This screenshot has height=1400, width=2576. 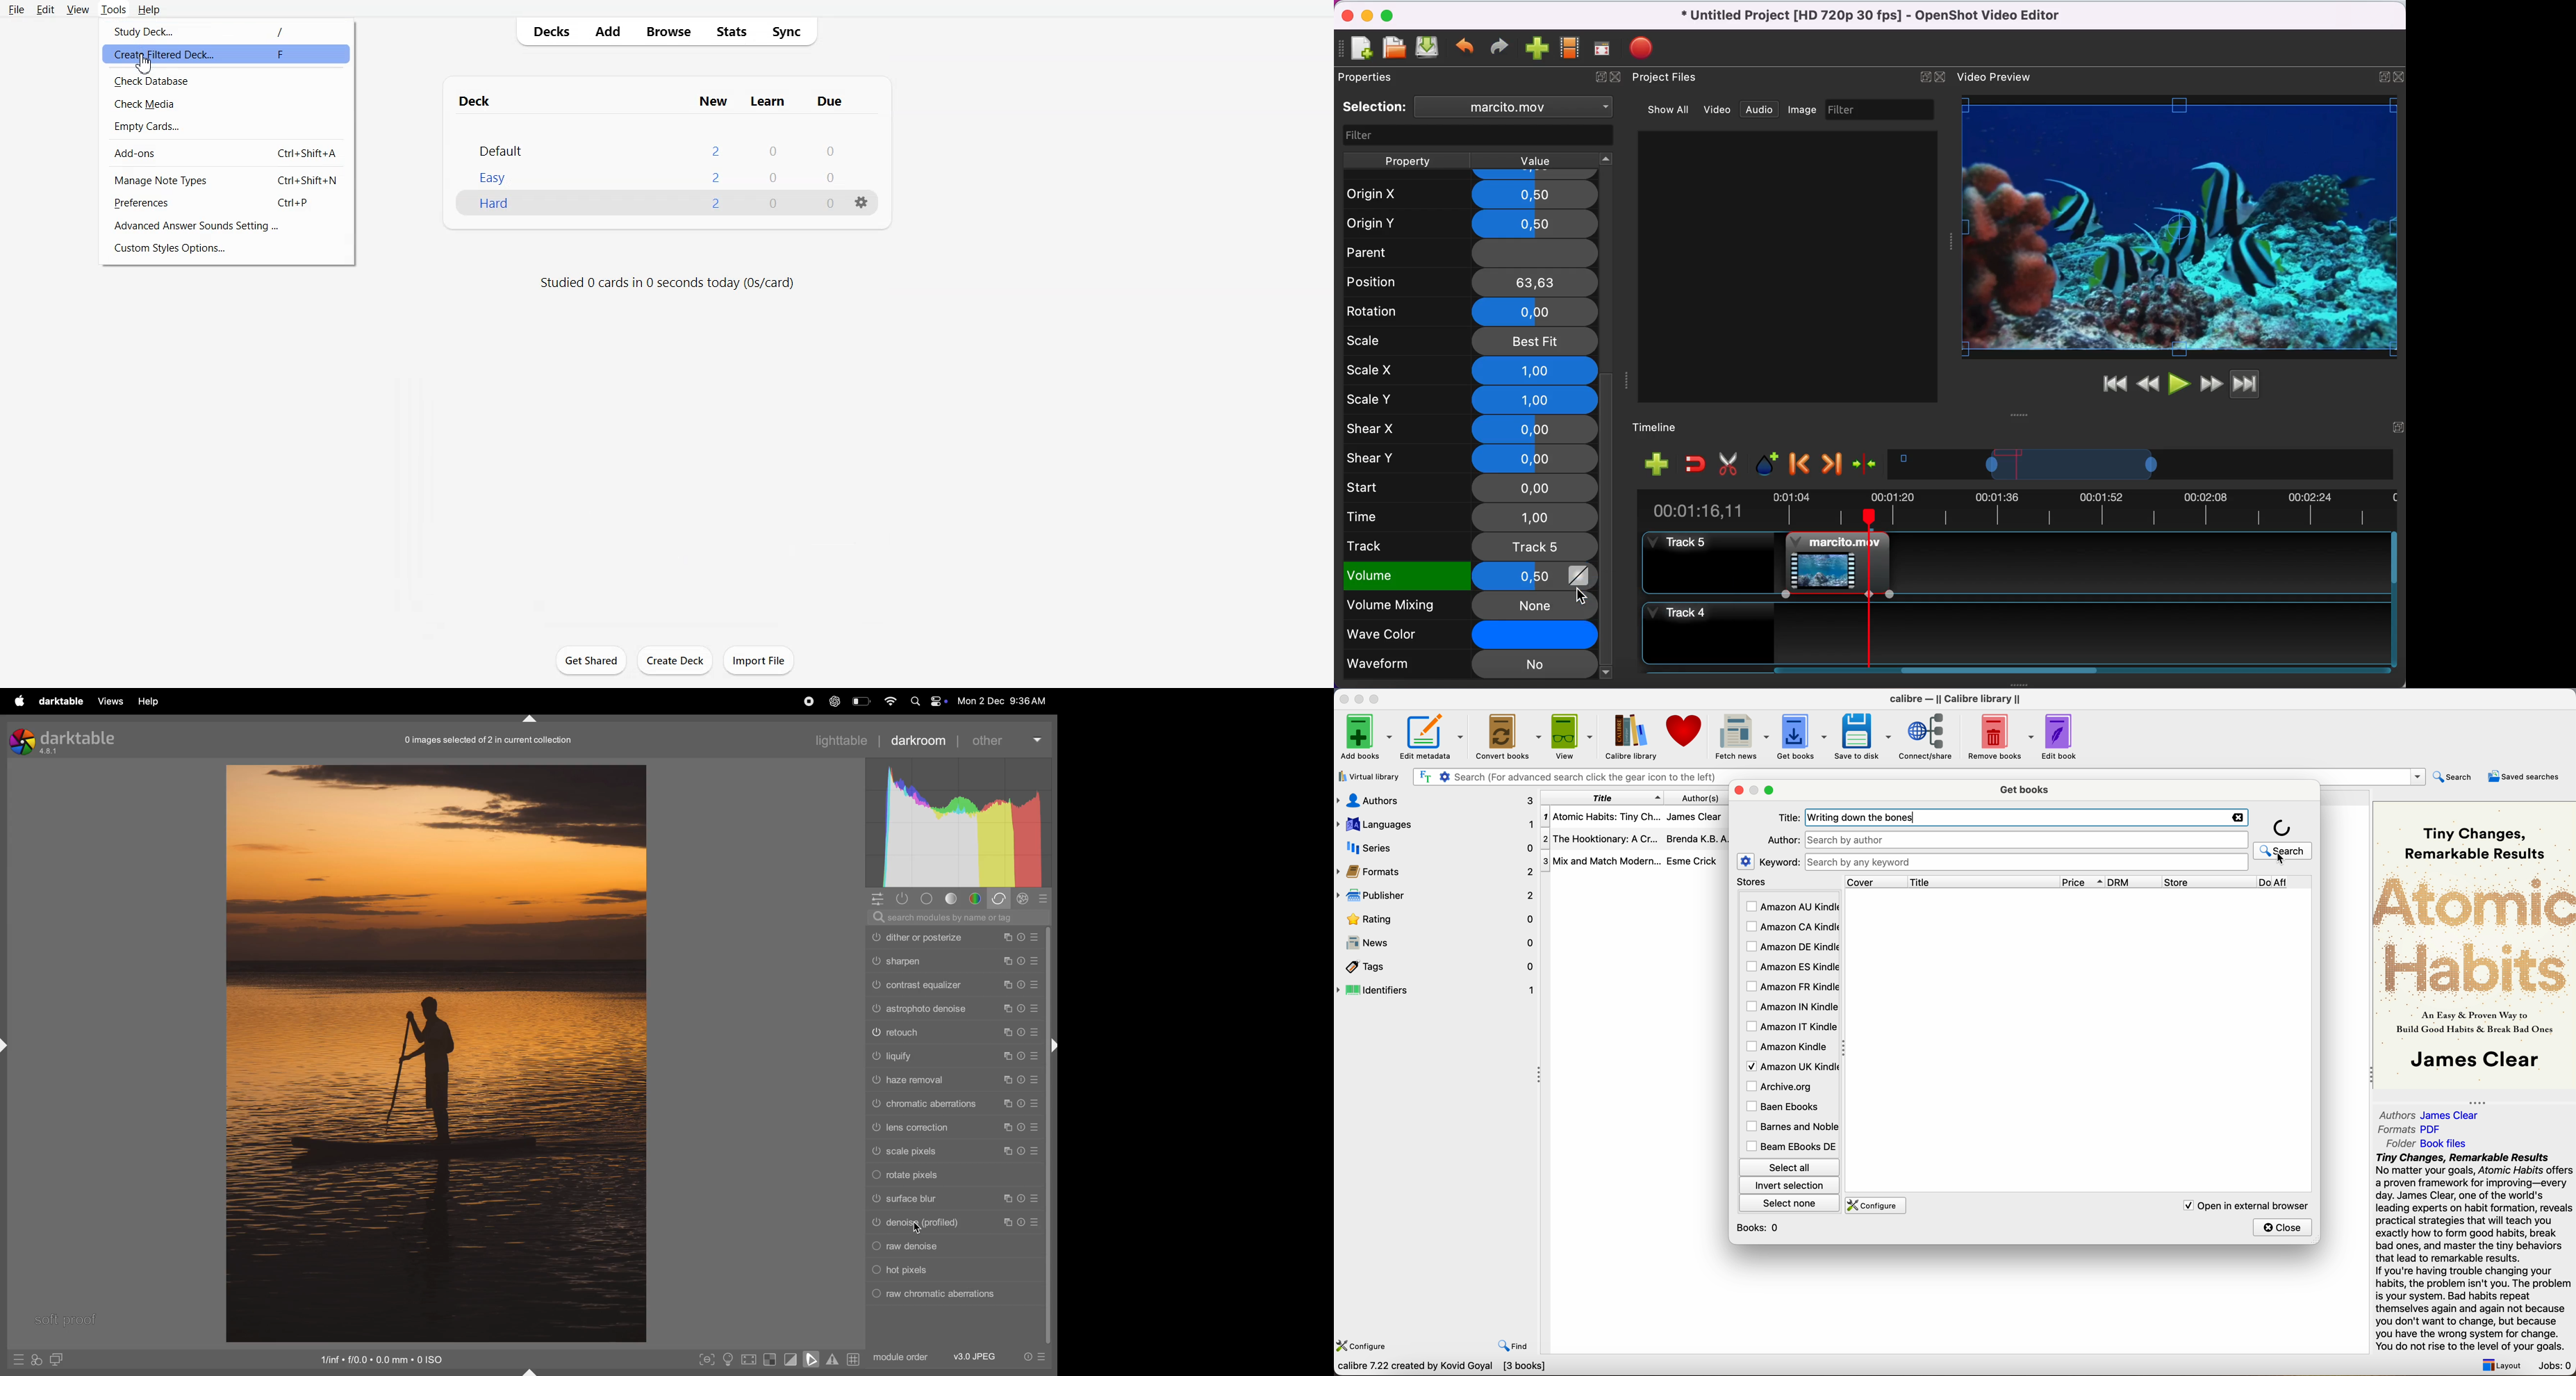 What do you see at coordinates (17, 9) in the screenshot?
I see `File` at bounding box center [17, 9].